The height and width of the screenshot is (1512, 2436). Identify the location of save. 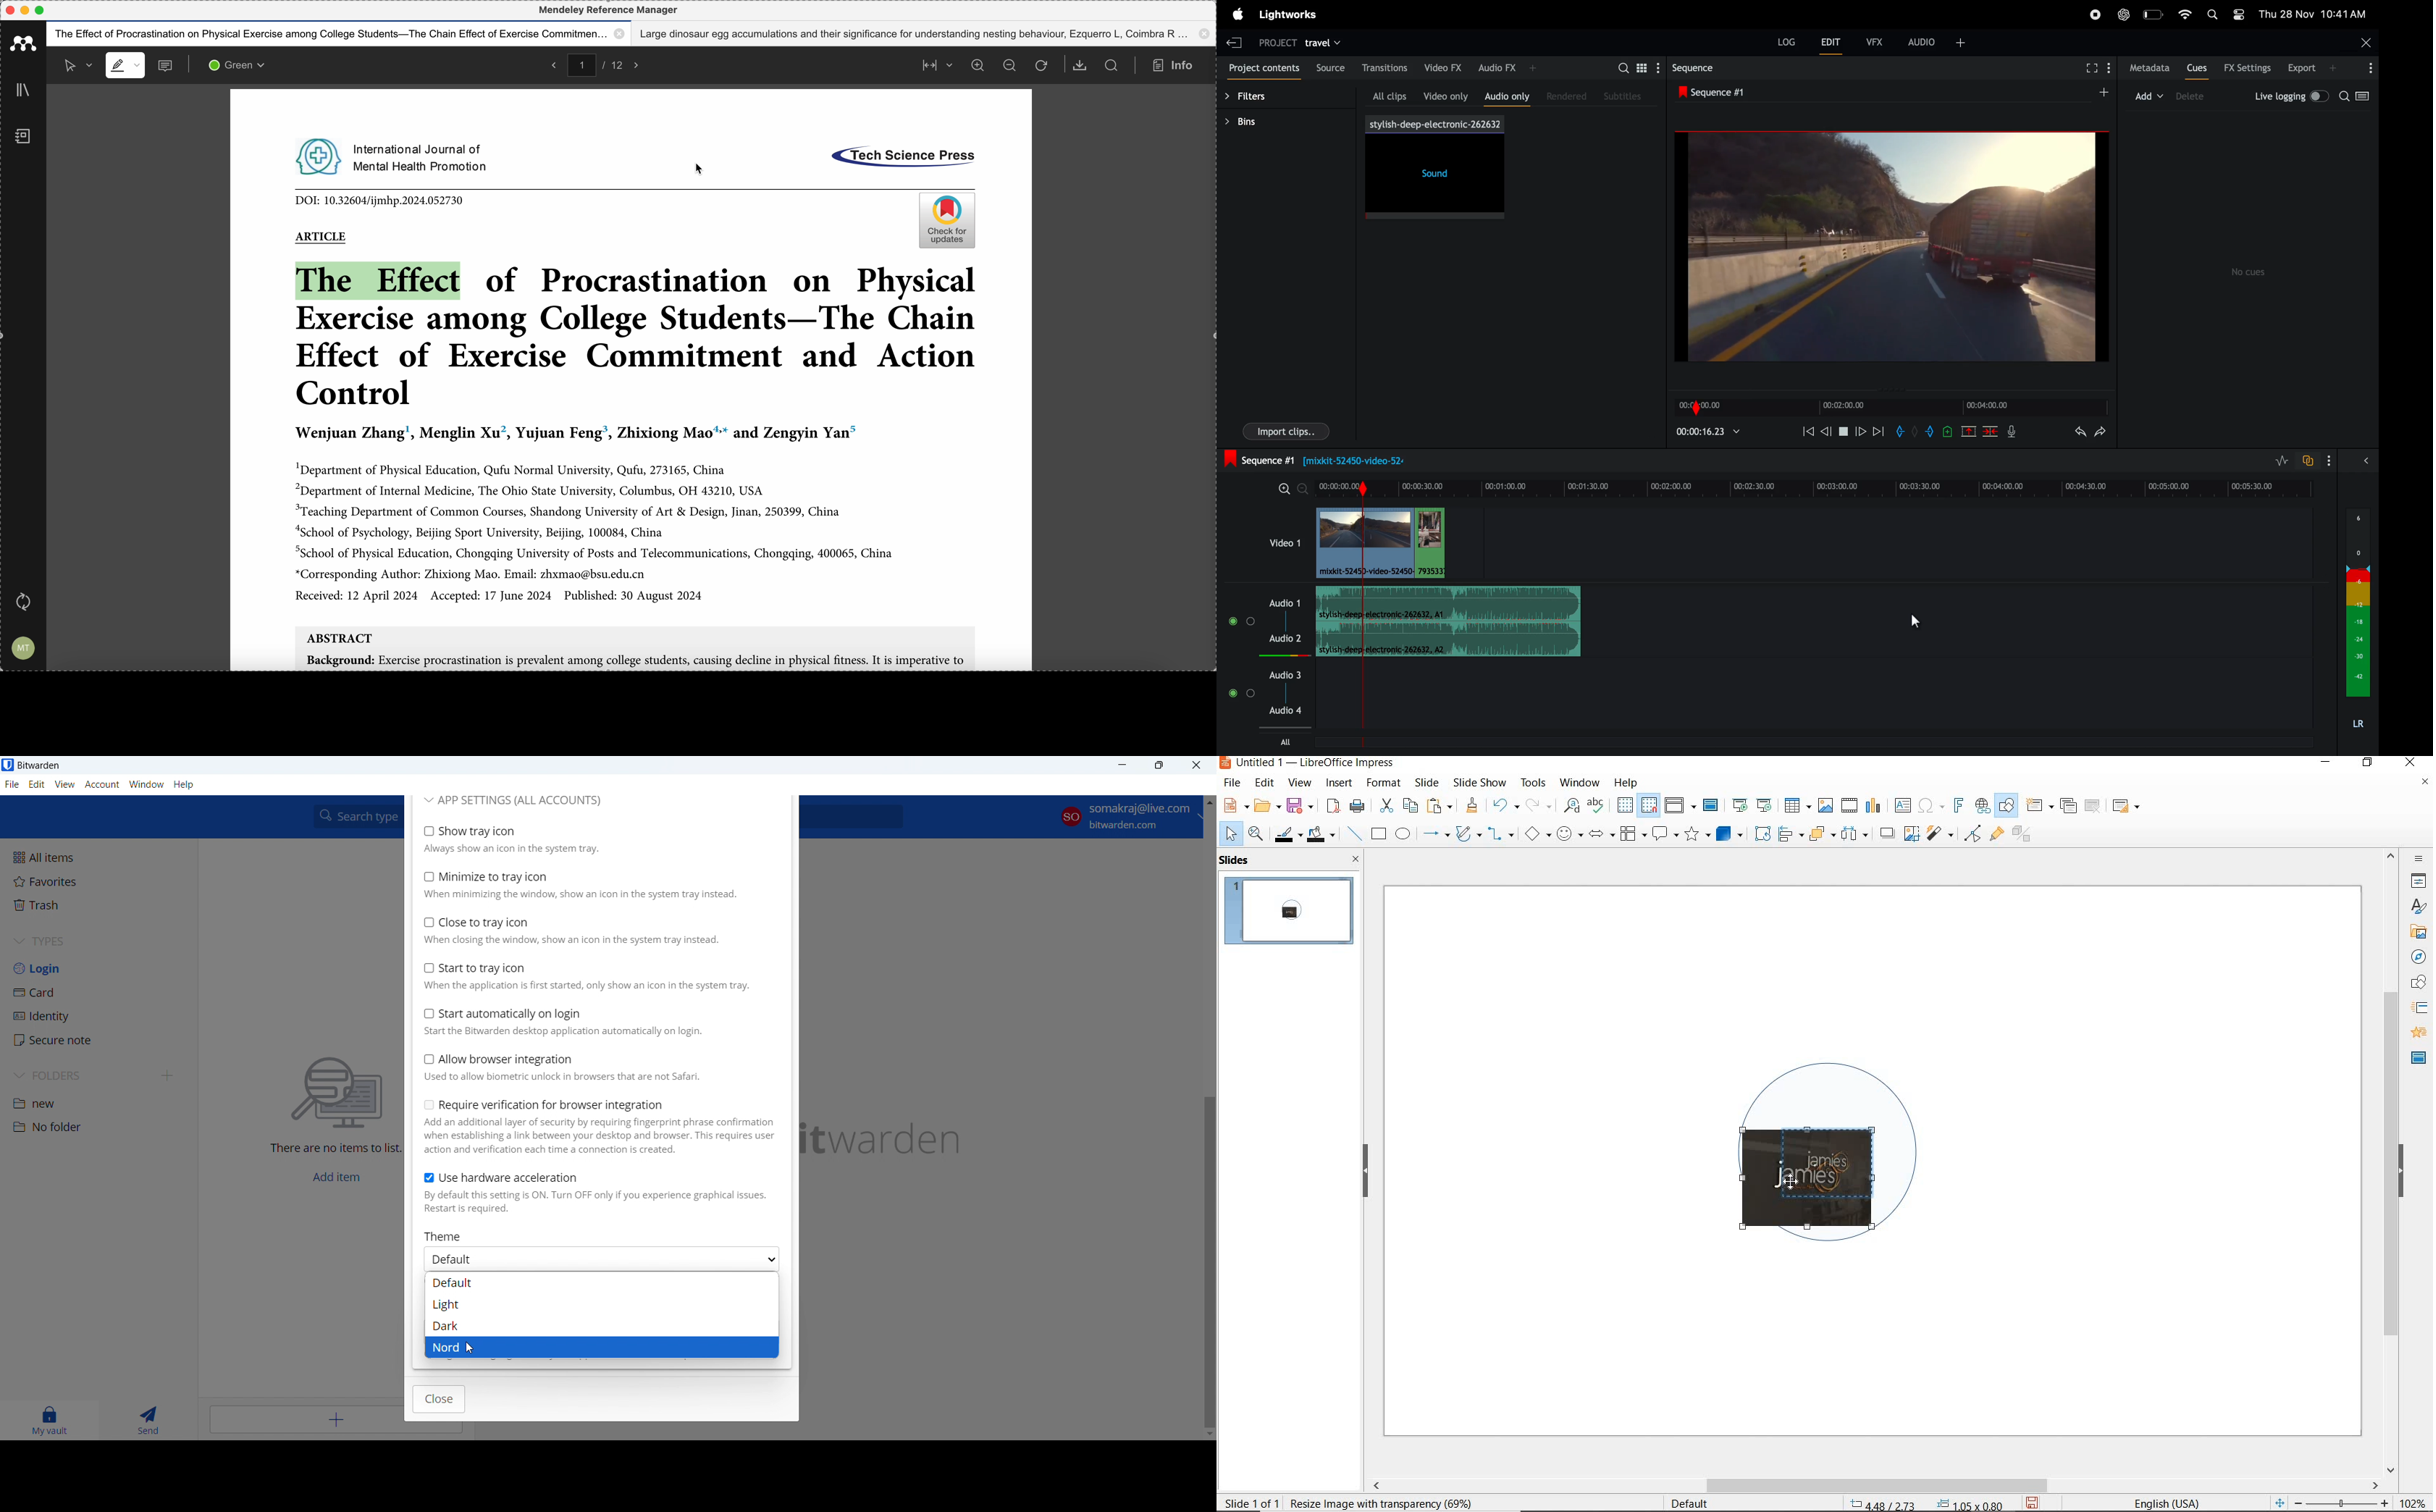
(2033, 1502).